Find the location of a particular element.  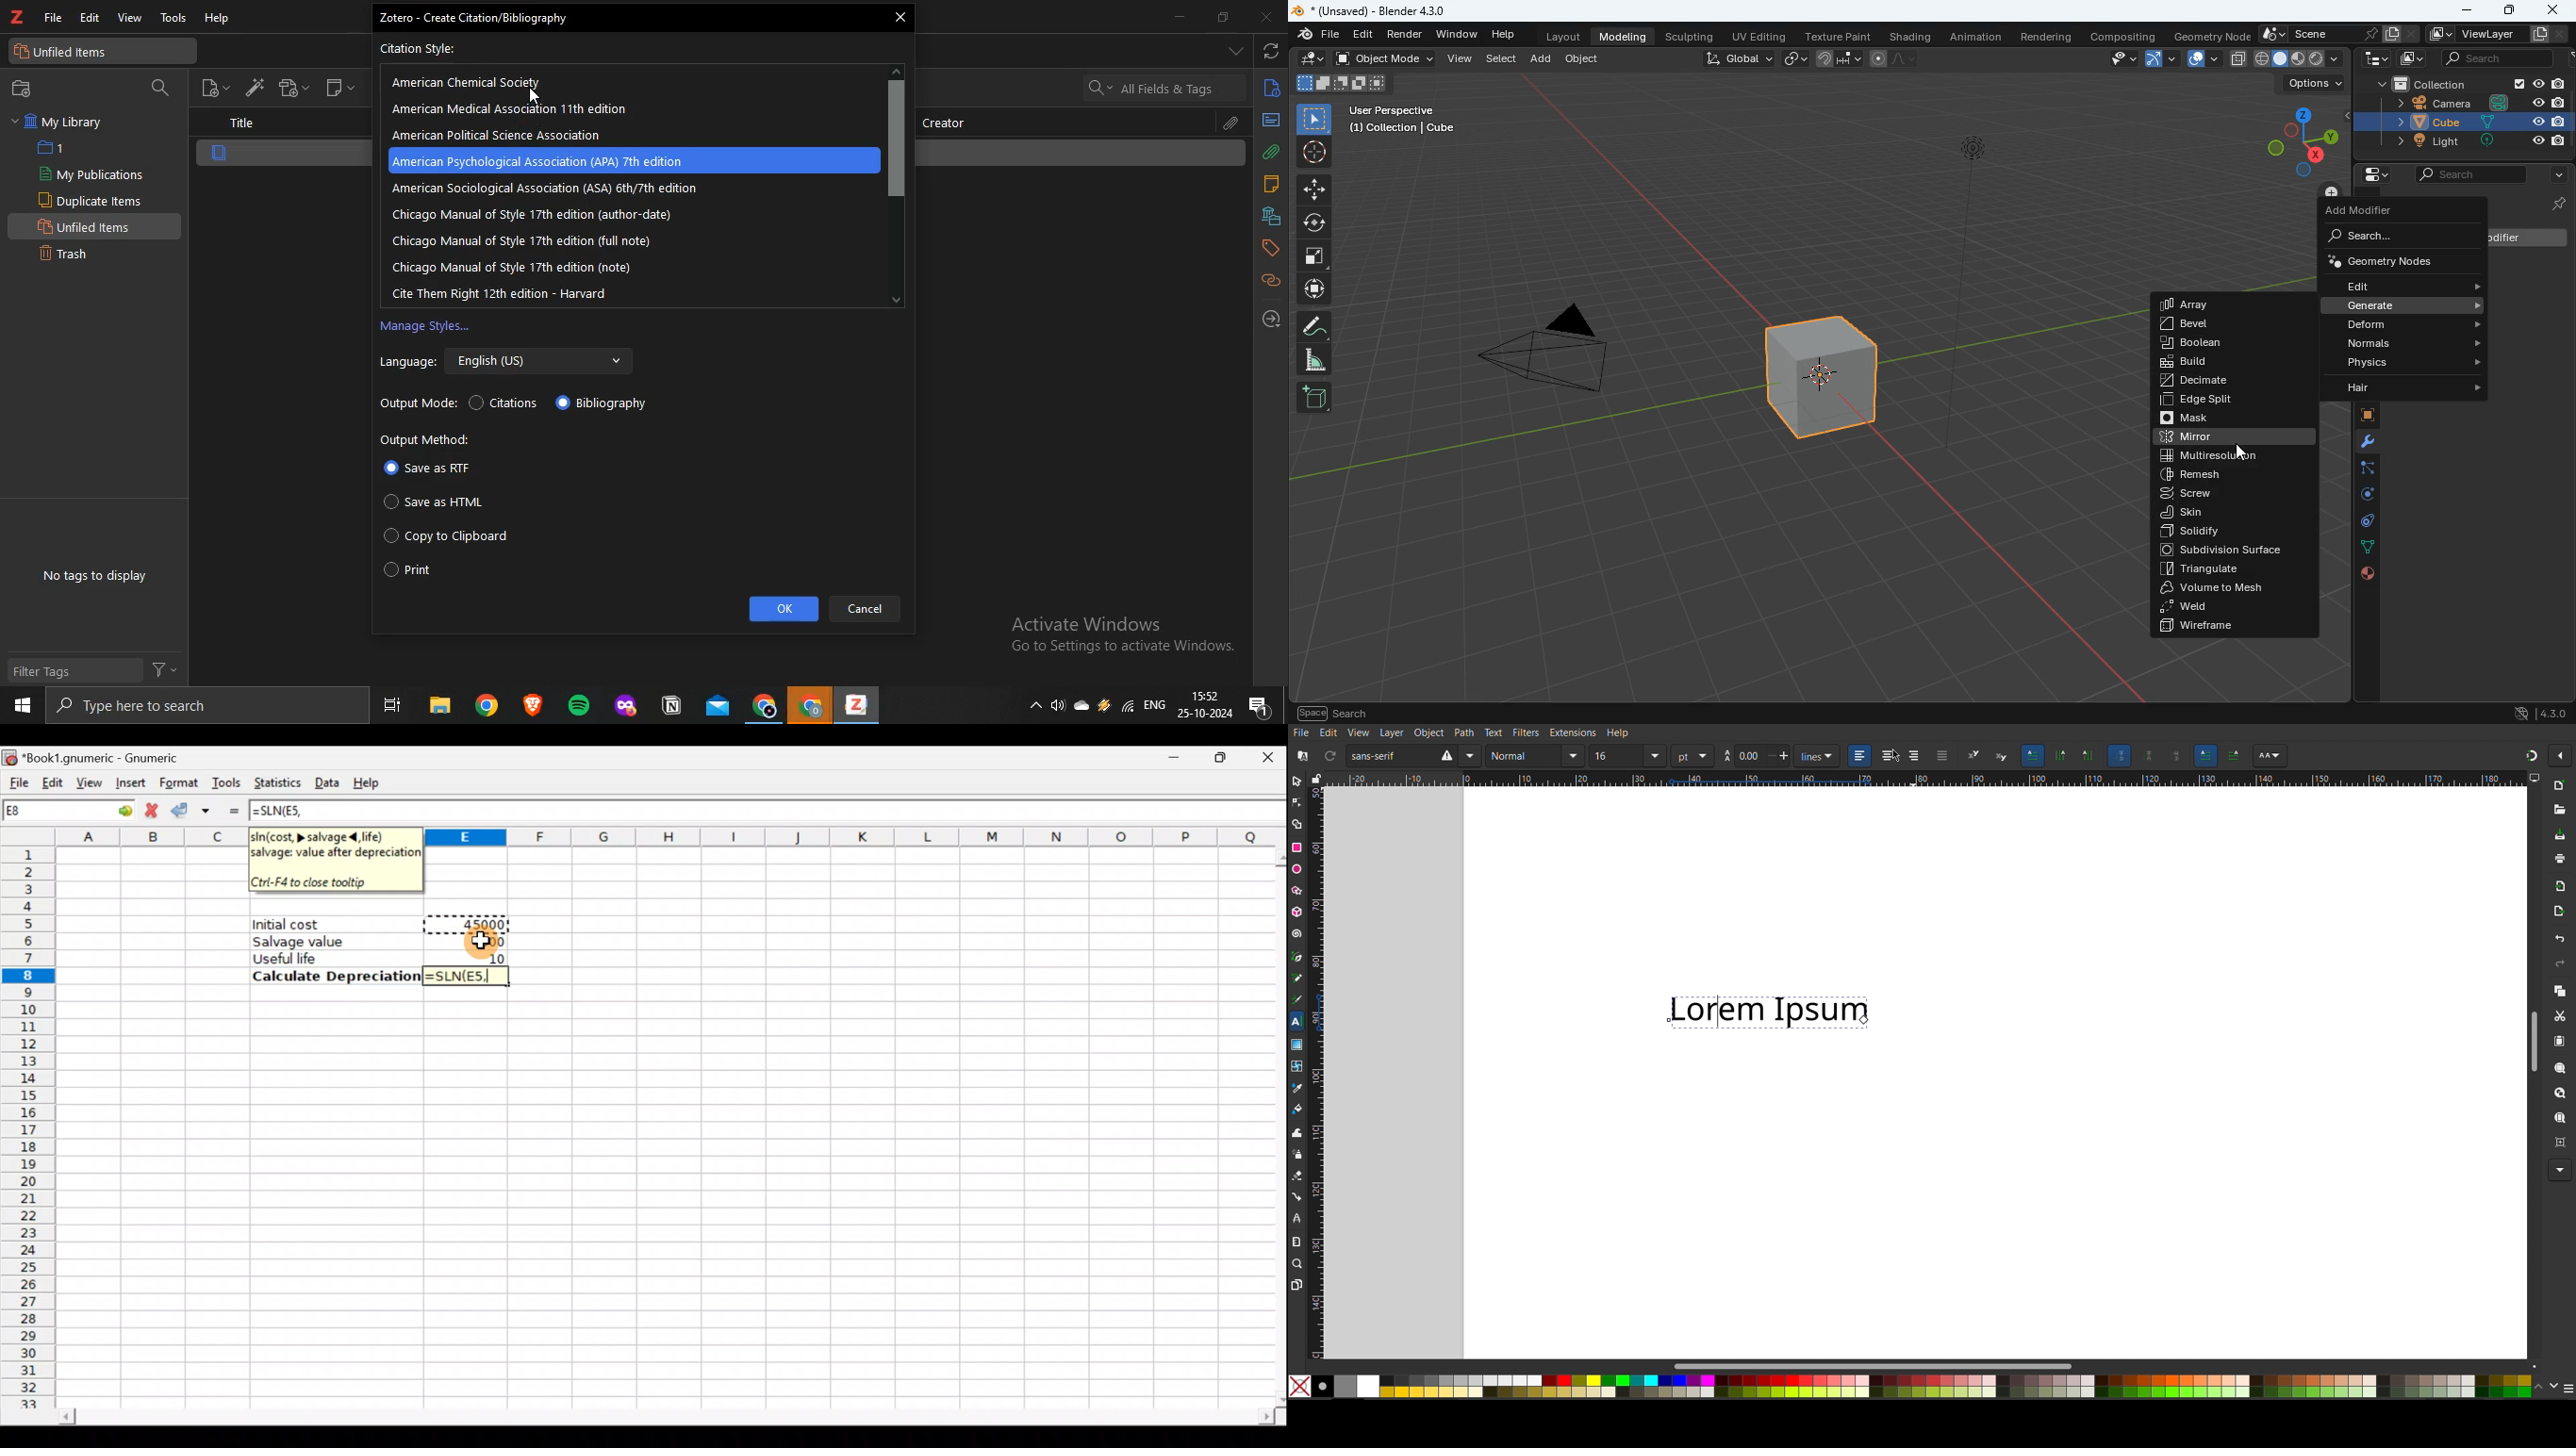

cube is located at coordinates (2461, 123).